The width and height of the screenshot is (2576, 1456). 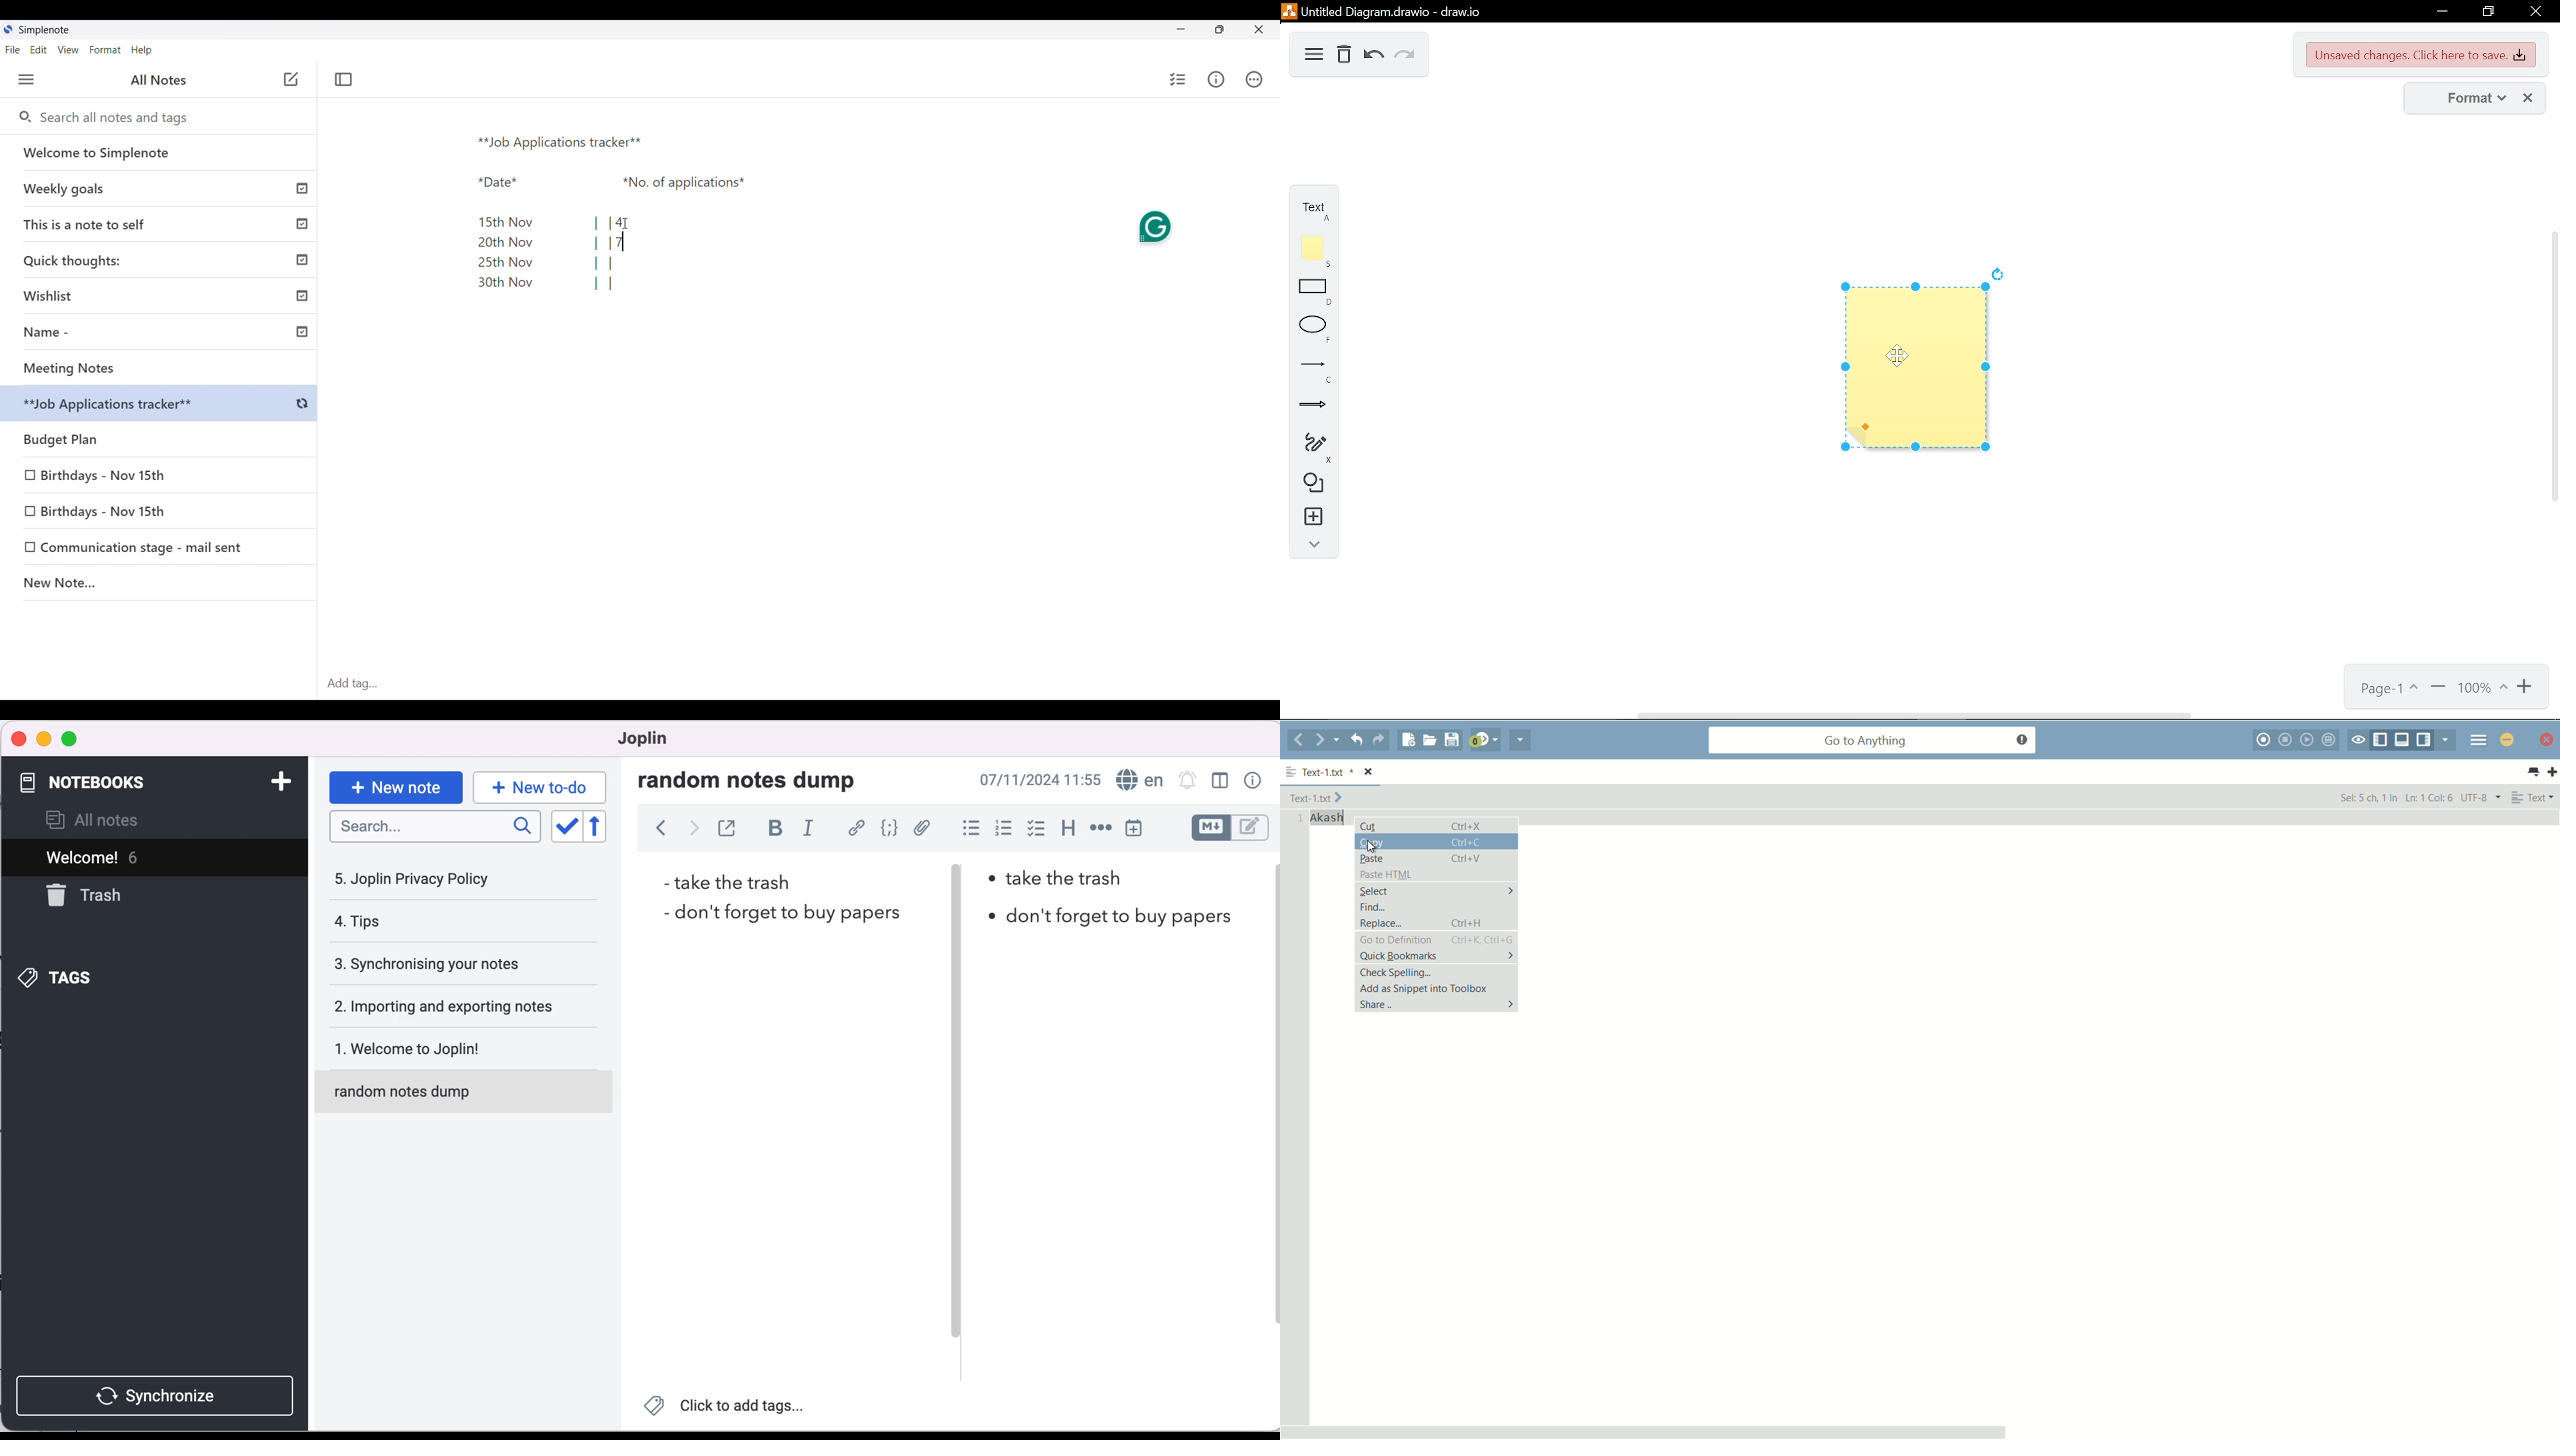 I want to click on record macro, so click(x=2265, y=740).